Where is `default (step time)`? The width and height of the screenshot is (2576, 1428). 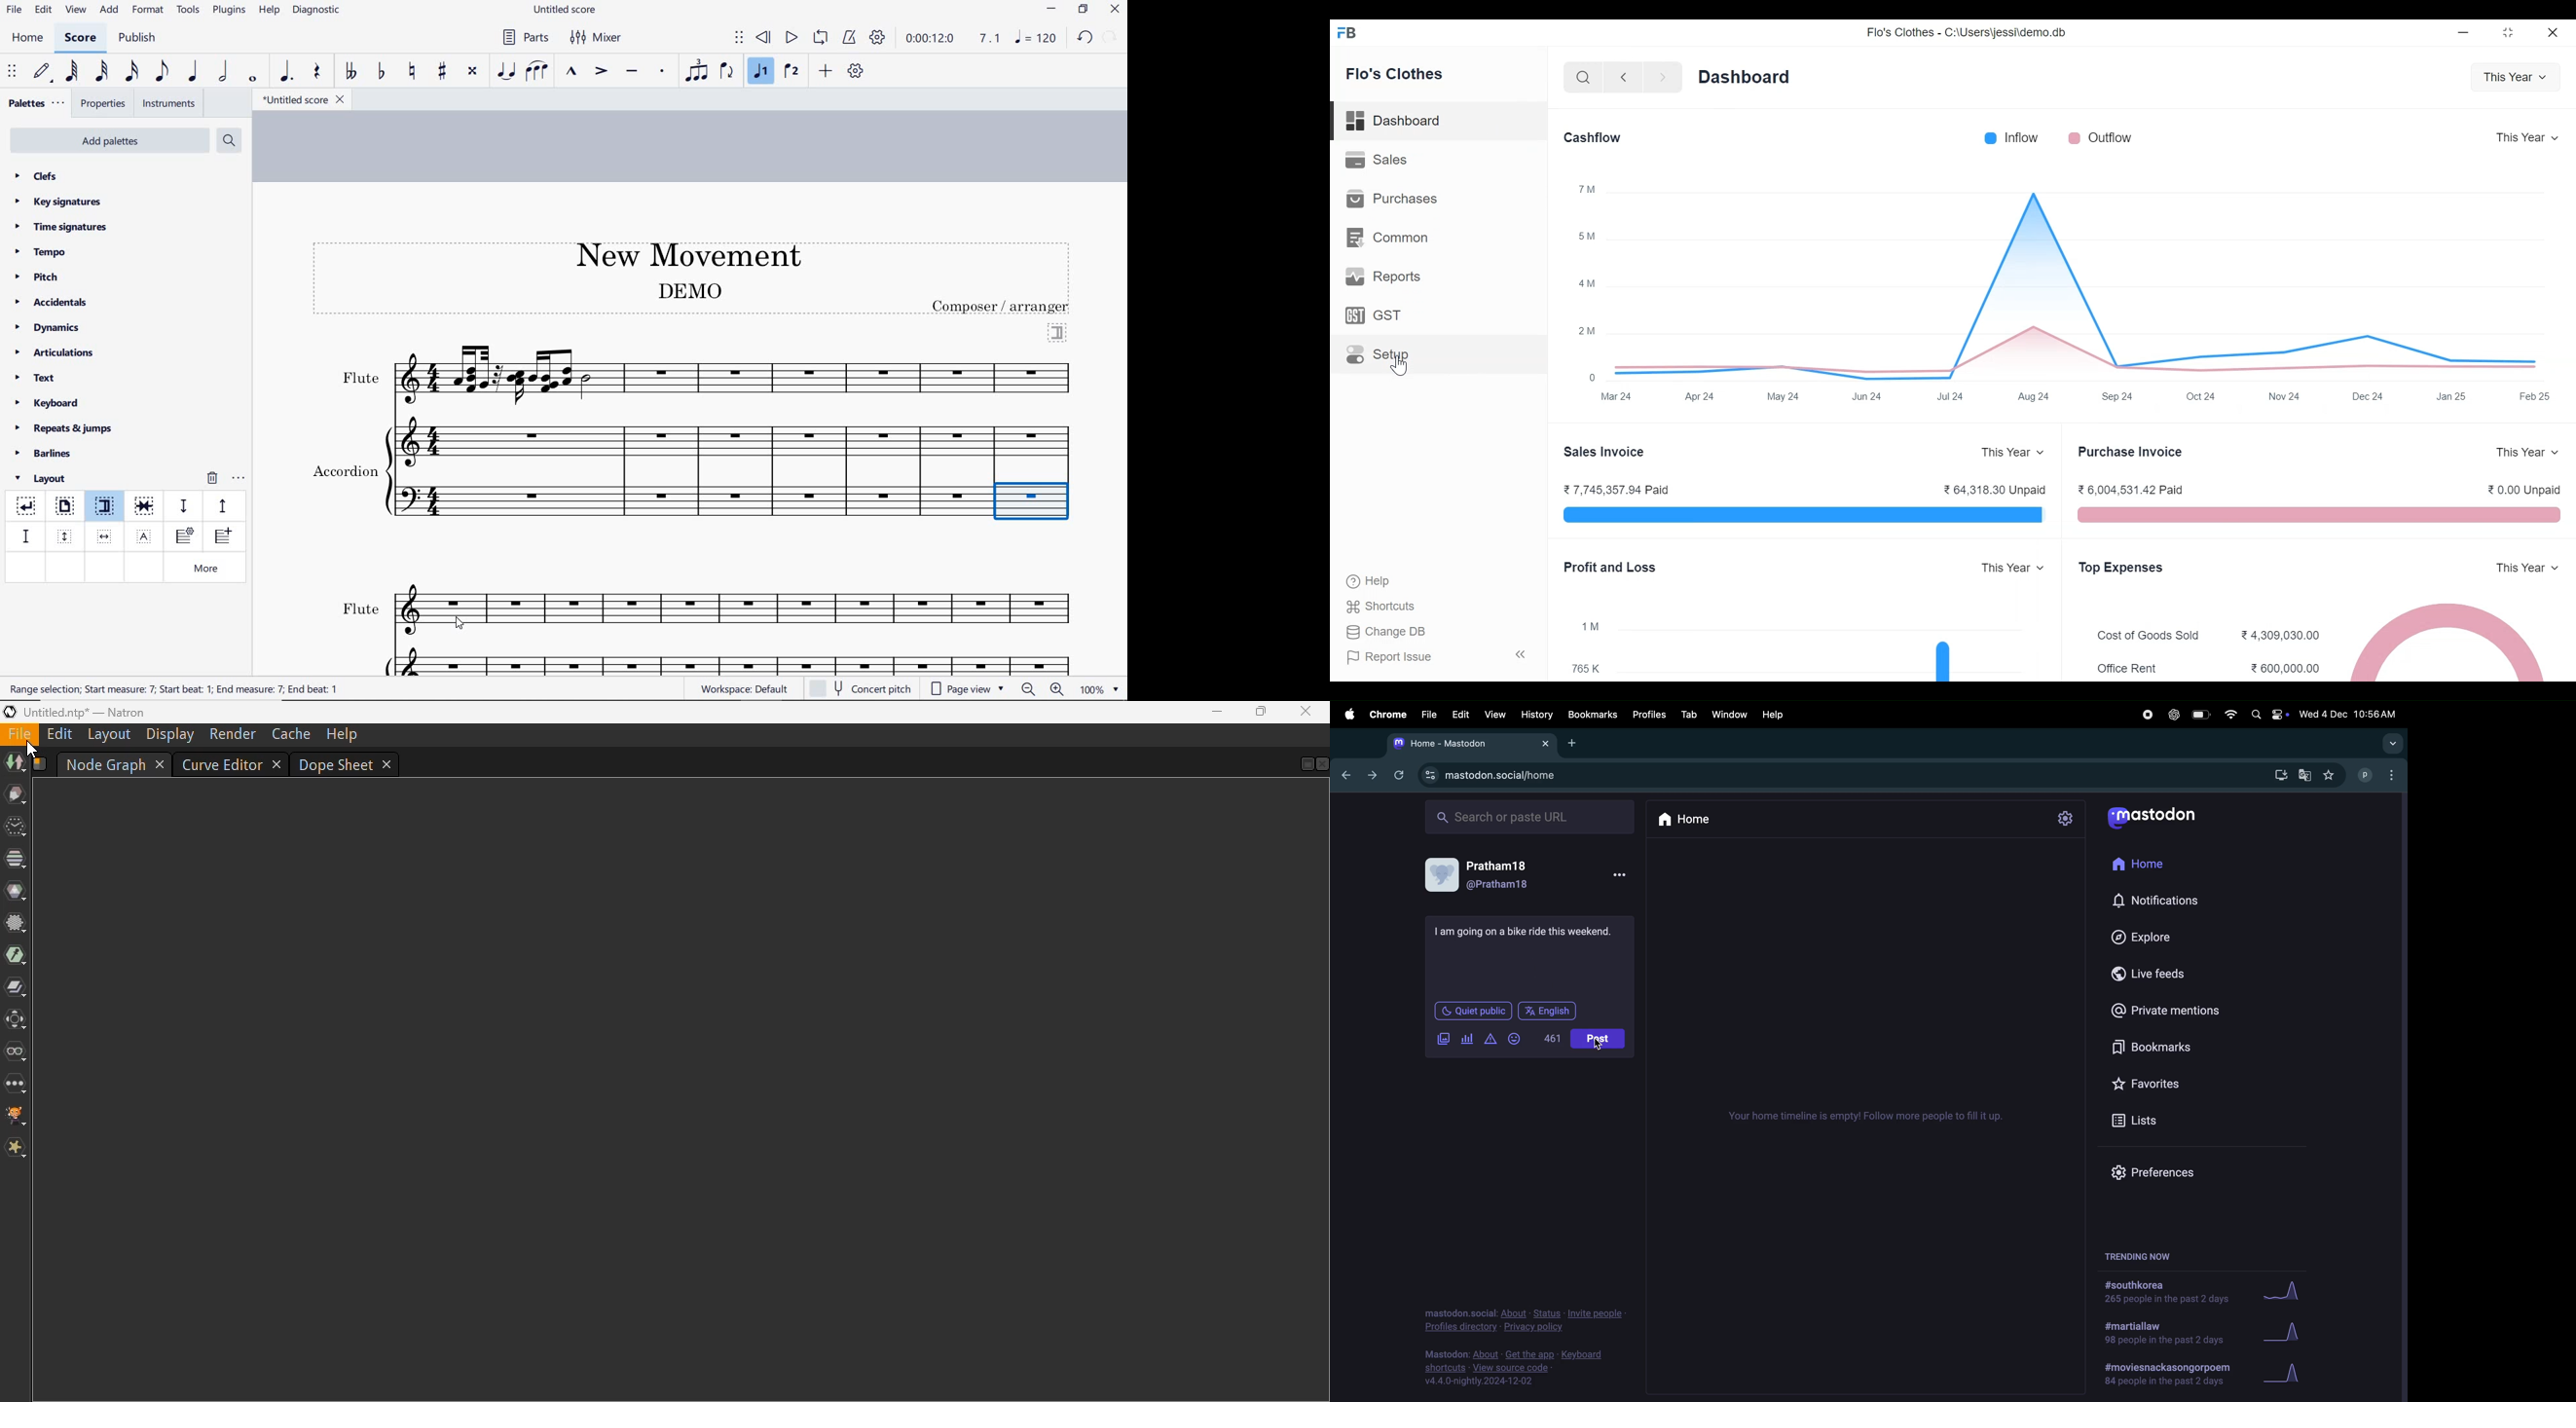
default (step time) is located at coordinates (43, 72).